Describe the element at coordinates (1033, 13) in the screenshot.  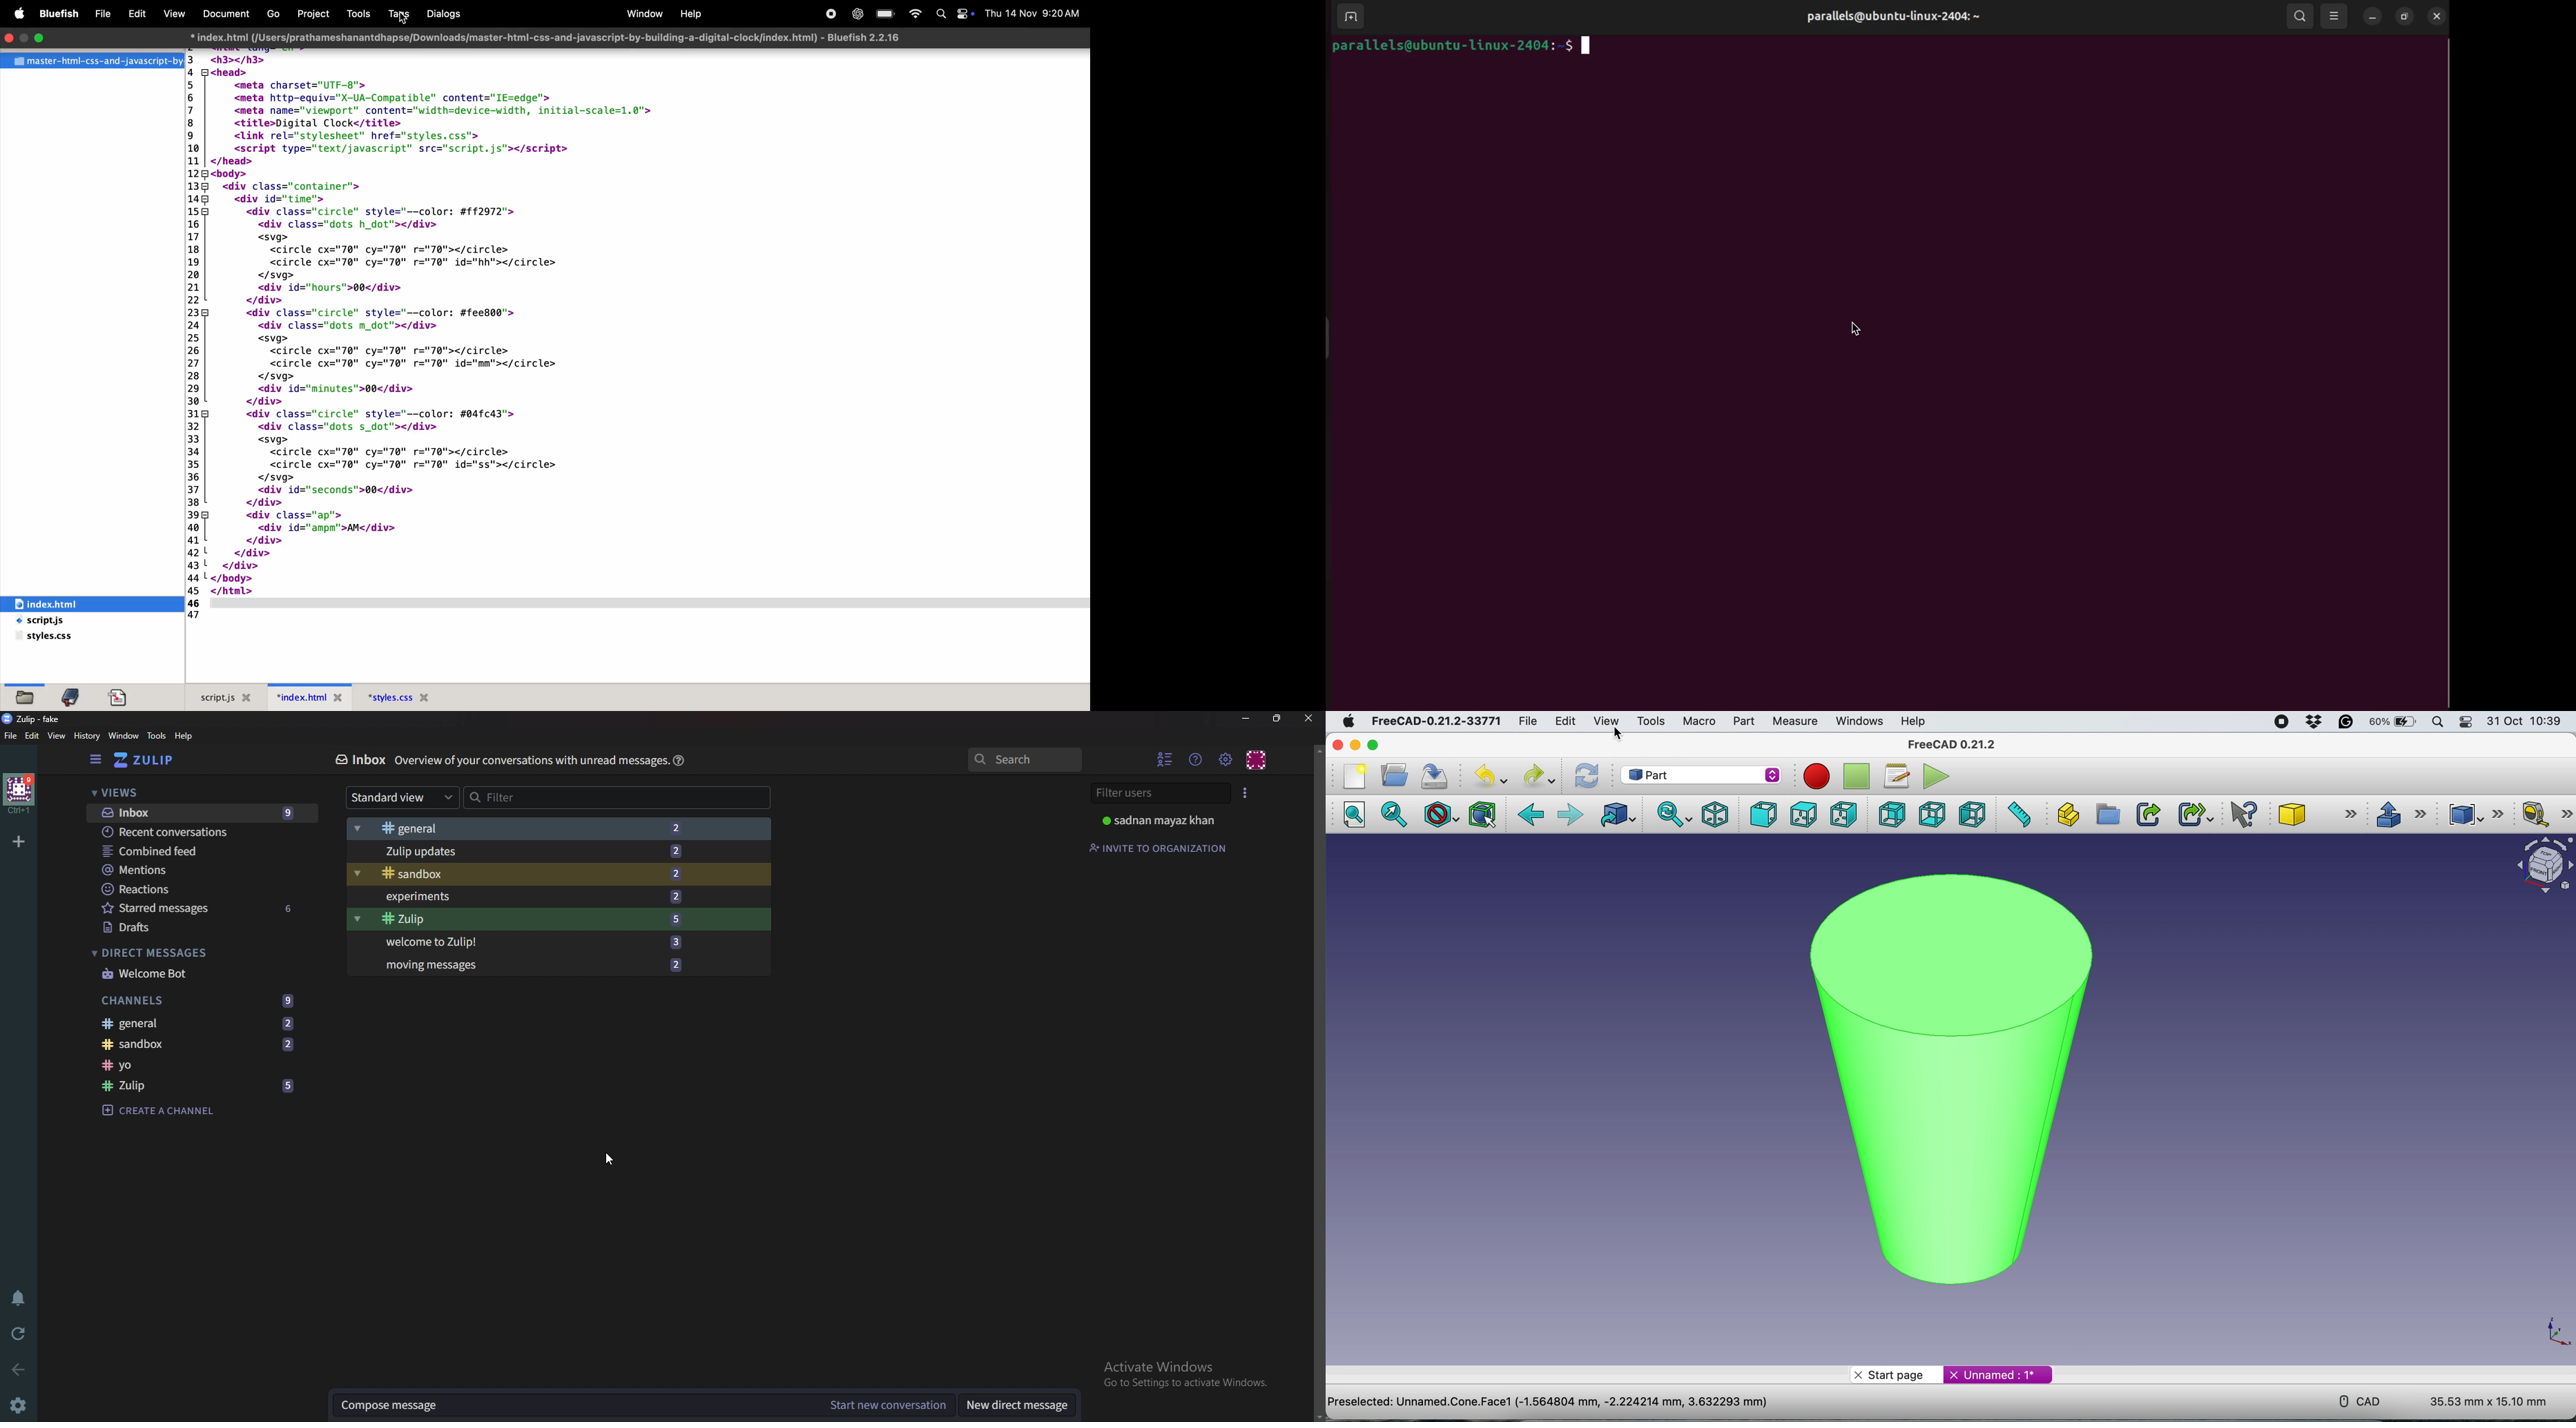
I see `date and time` at that location.